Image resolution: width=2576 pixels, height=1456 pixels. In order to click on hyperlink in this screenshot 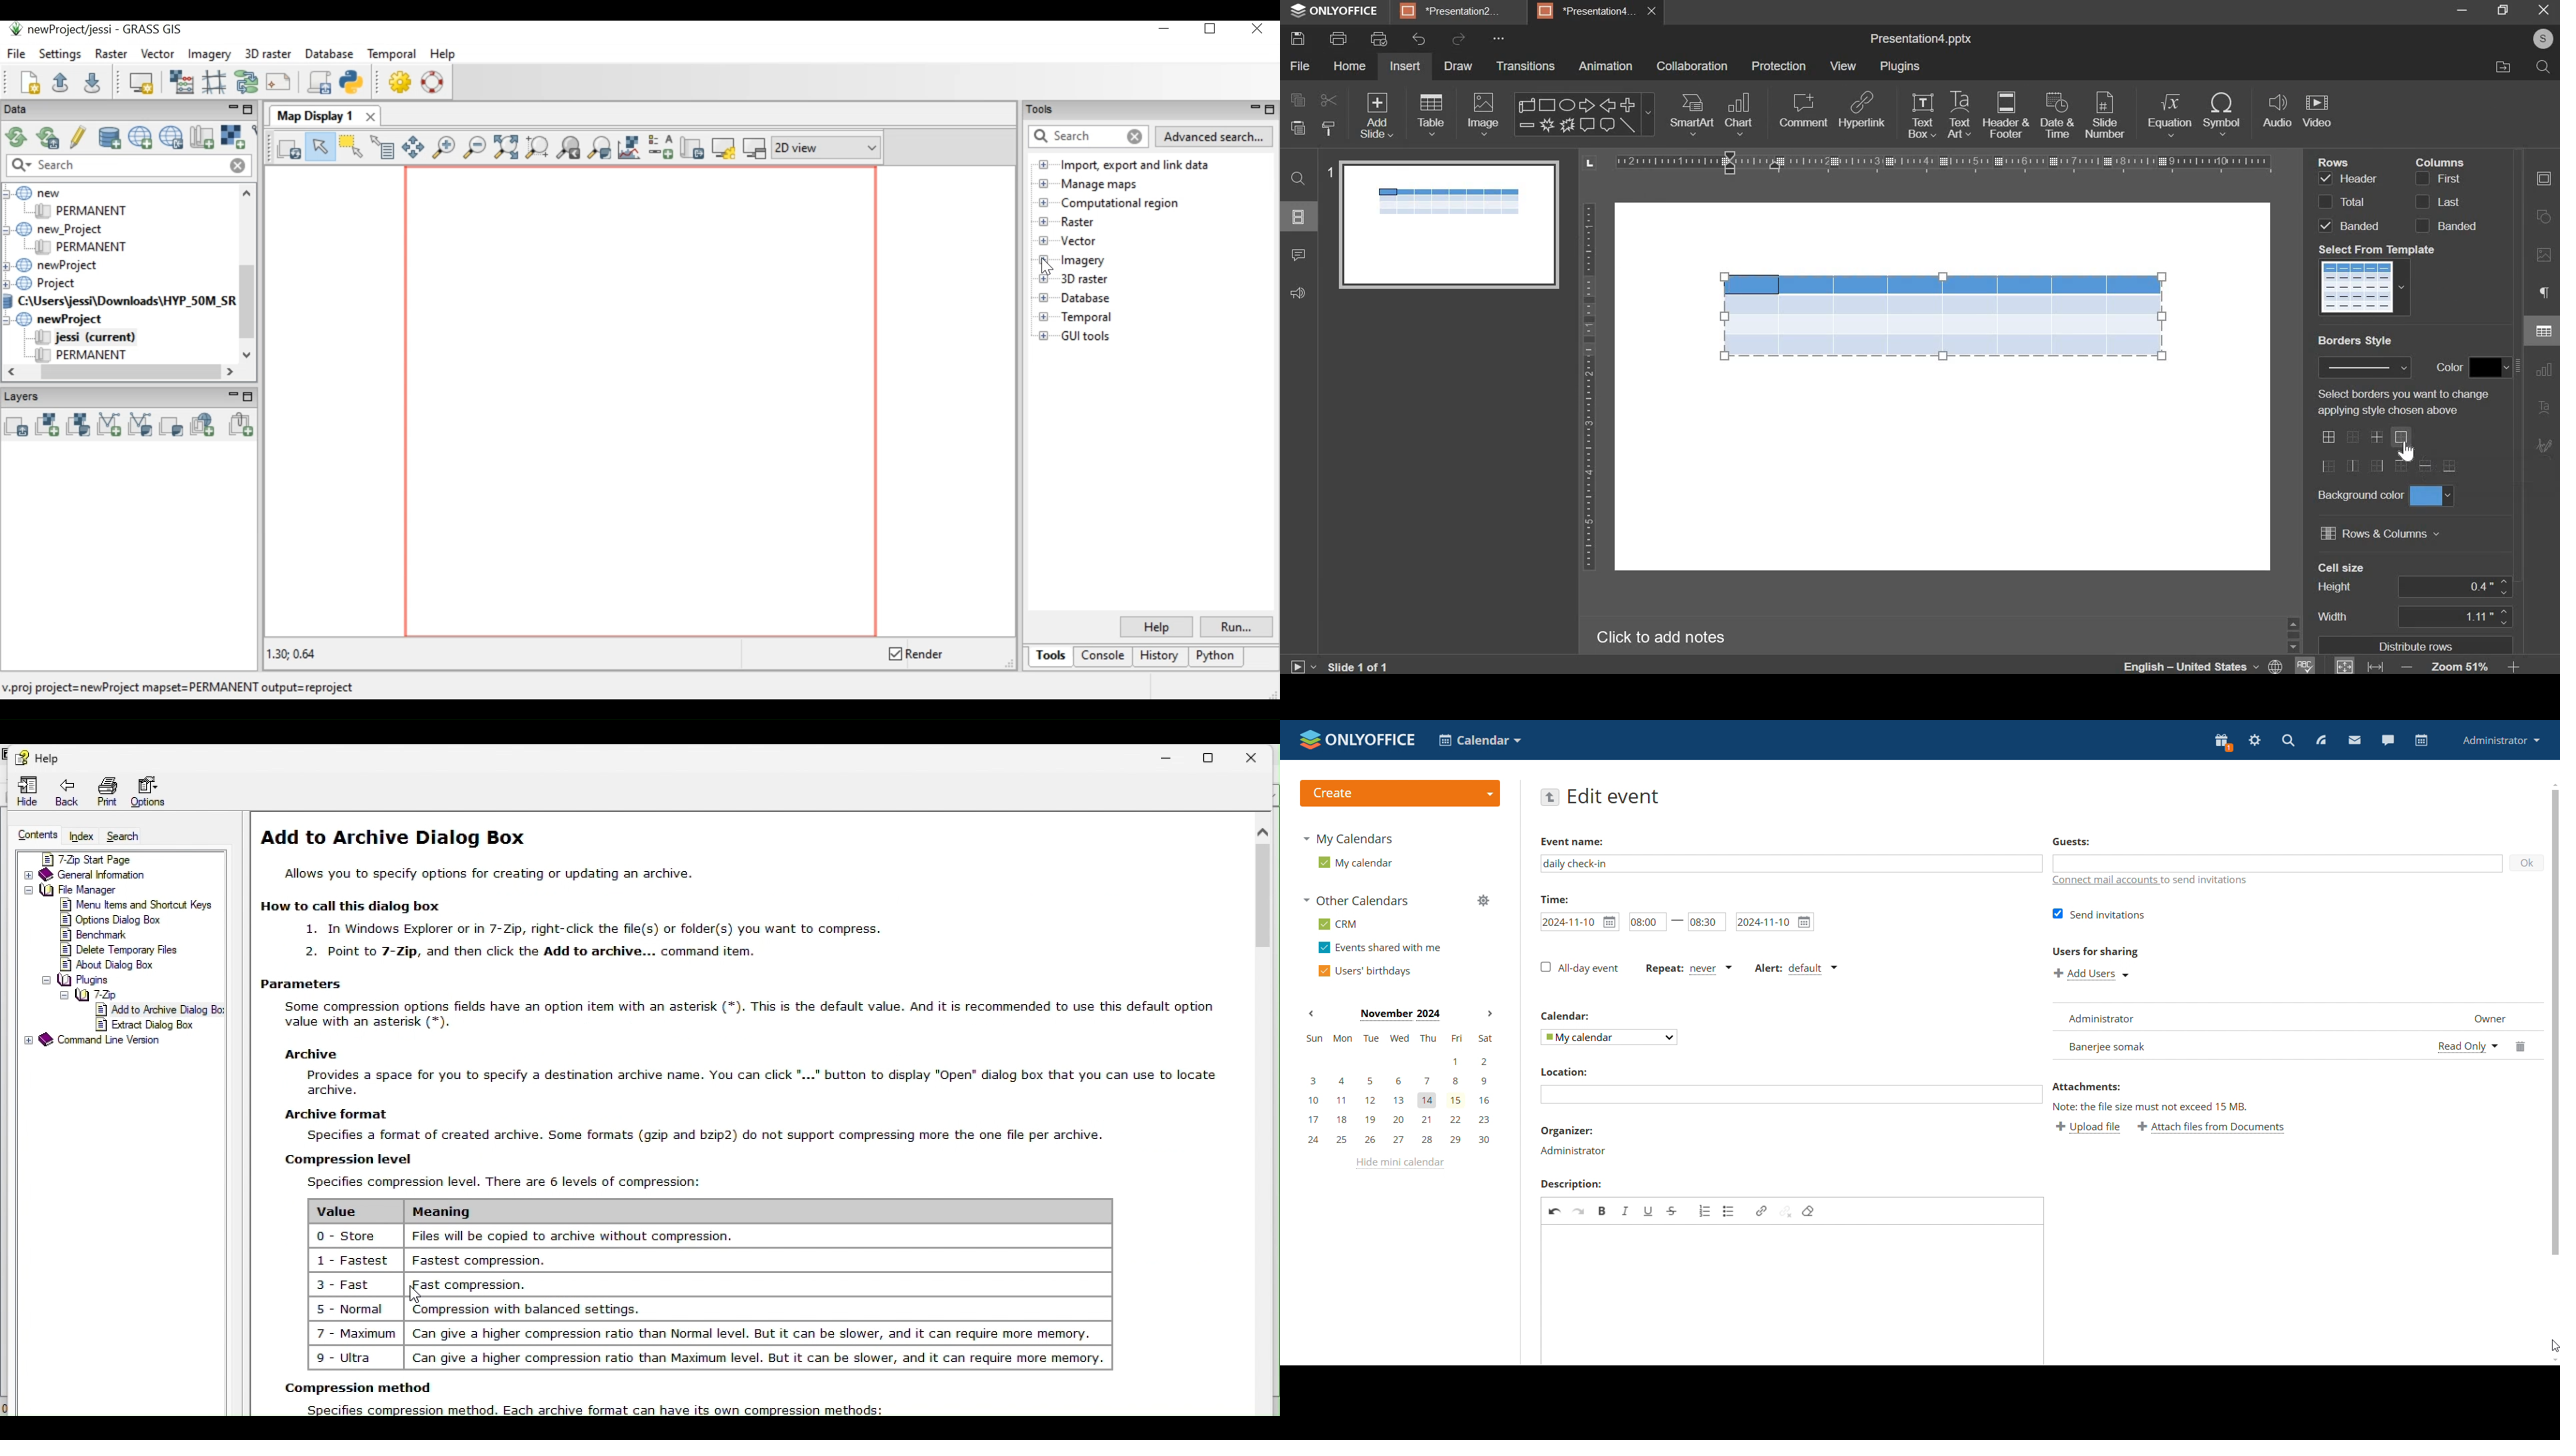, I will do `click(1862, 110)`.